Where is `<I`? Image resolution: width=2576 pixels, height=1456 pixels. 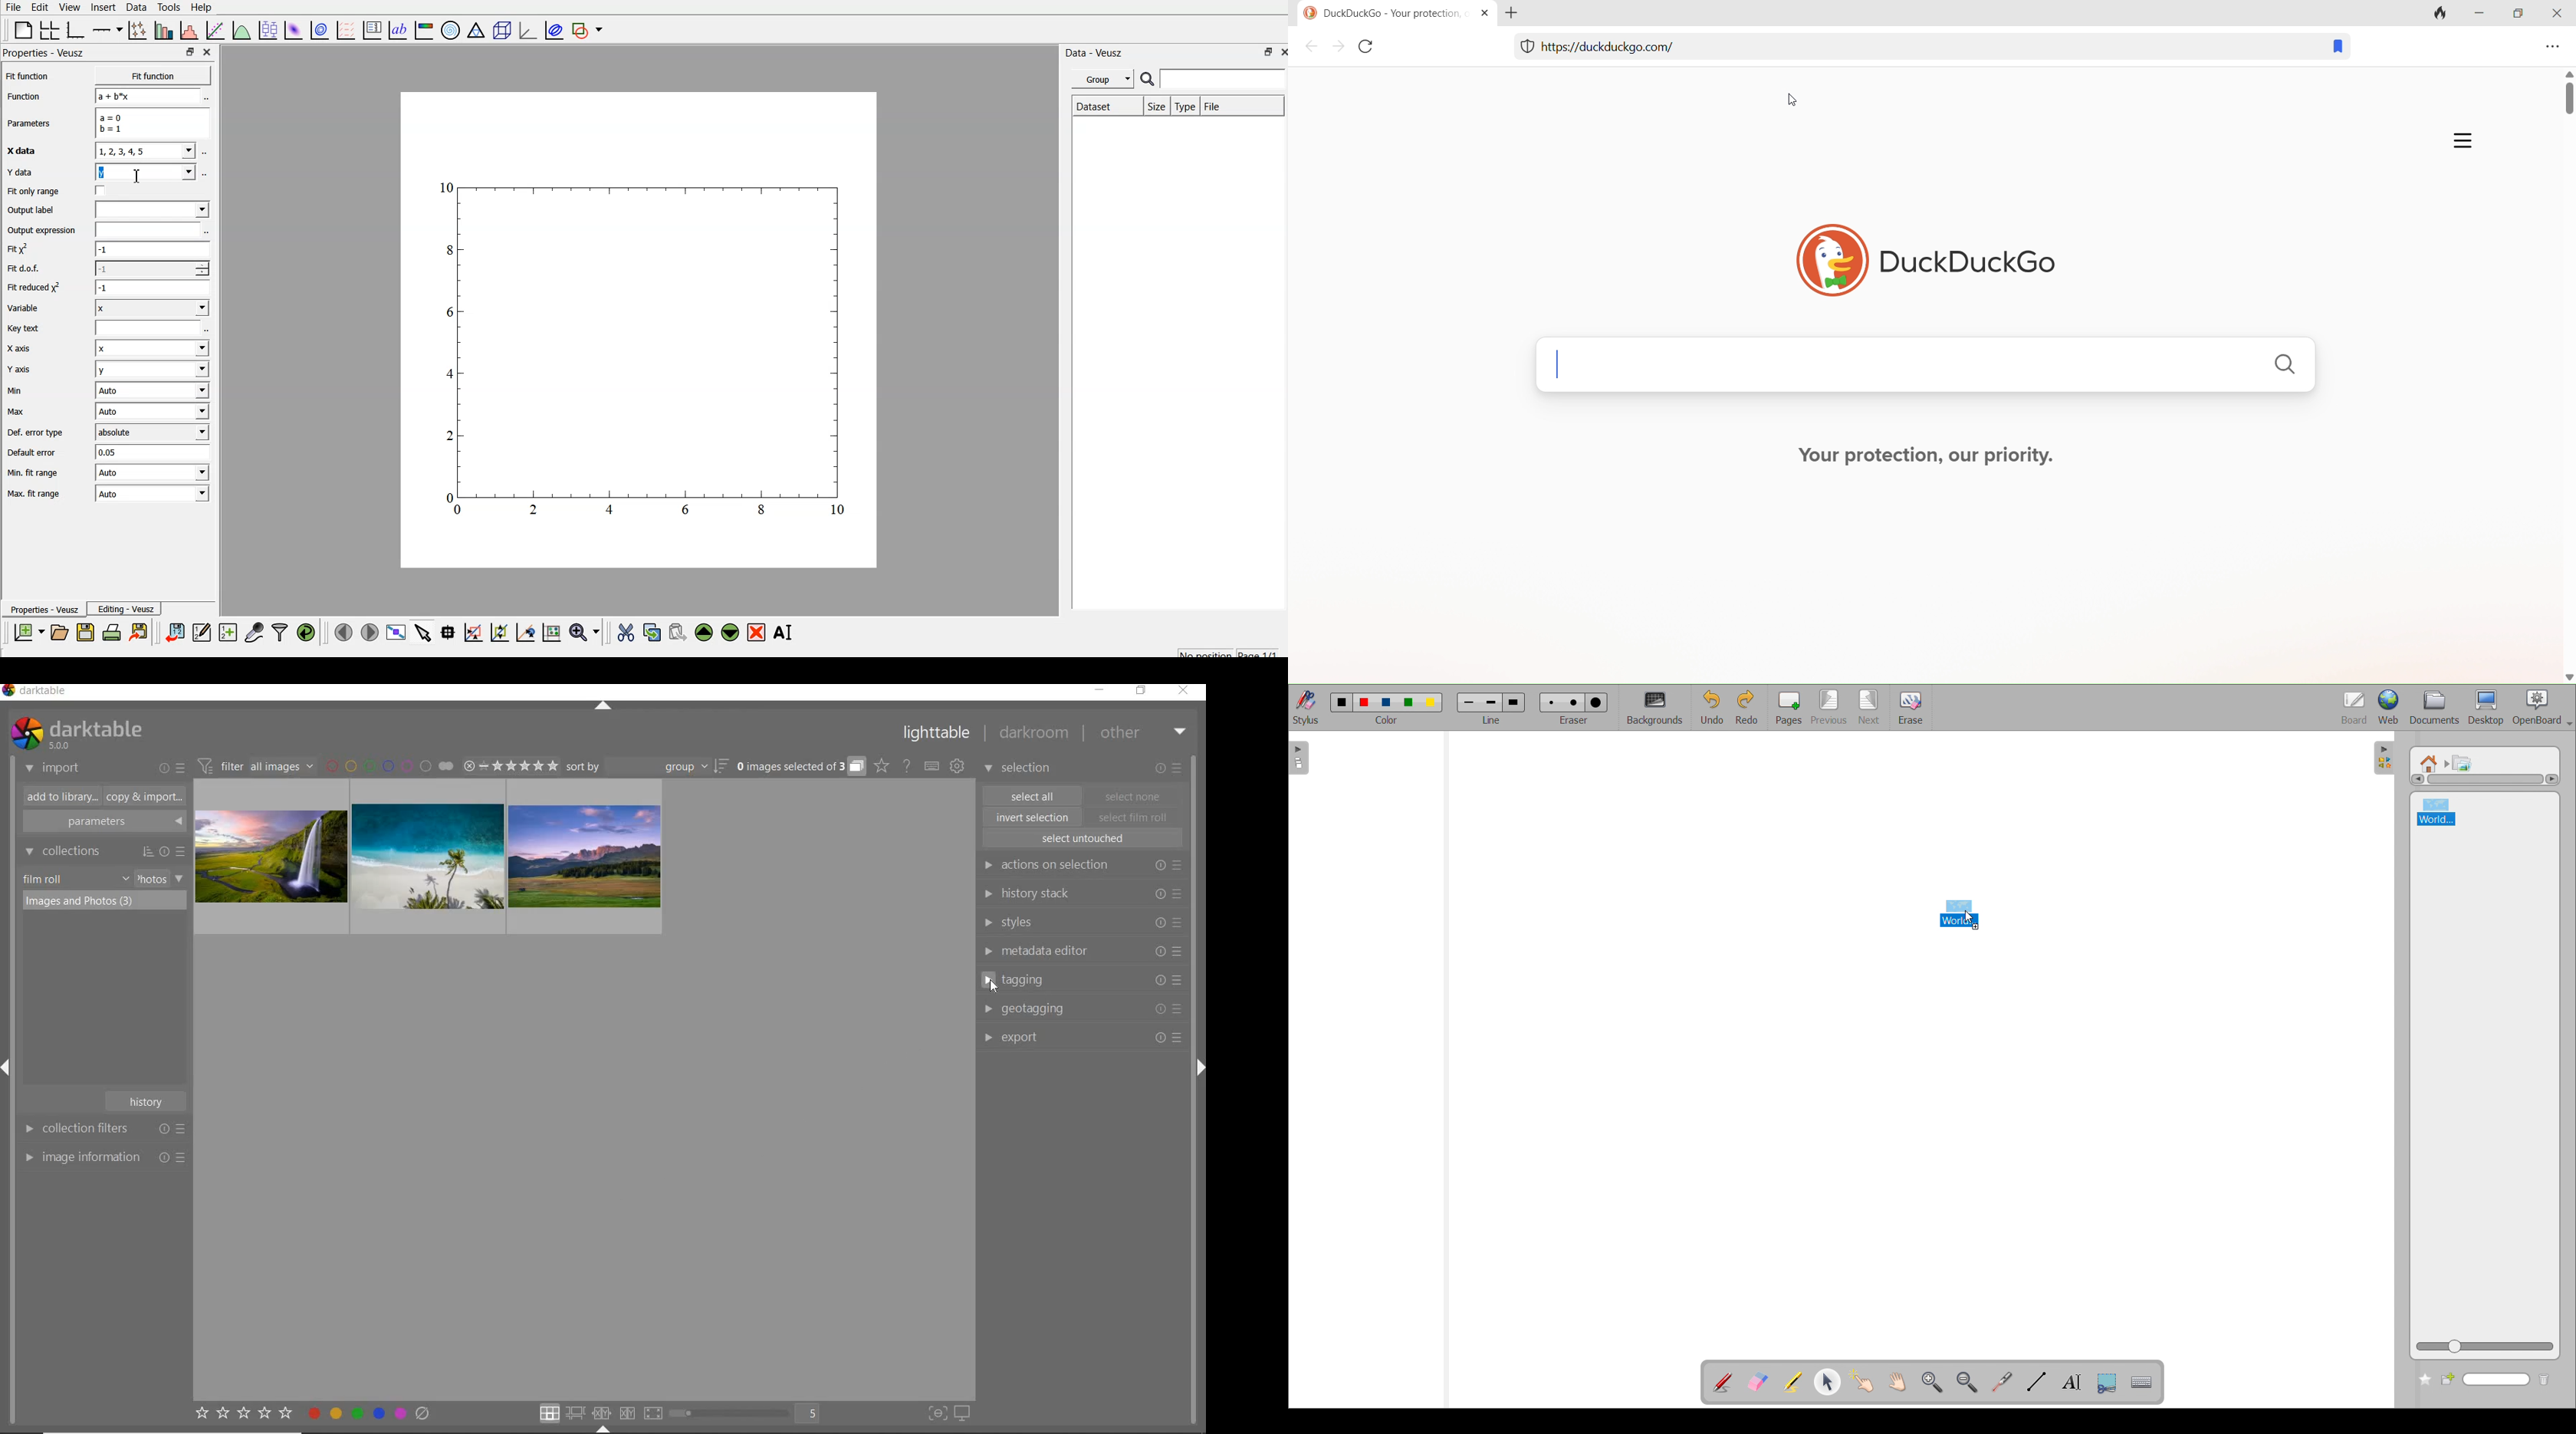 <I is located at coordinates (151, 309).